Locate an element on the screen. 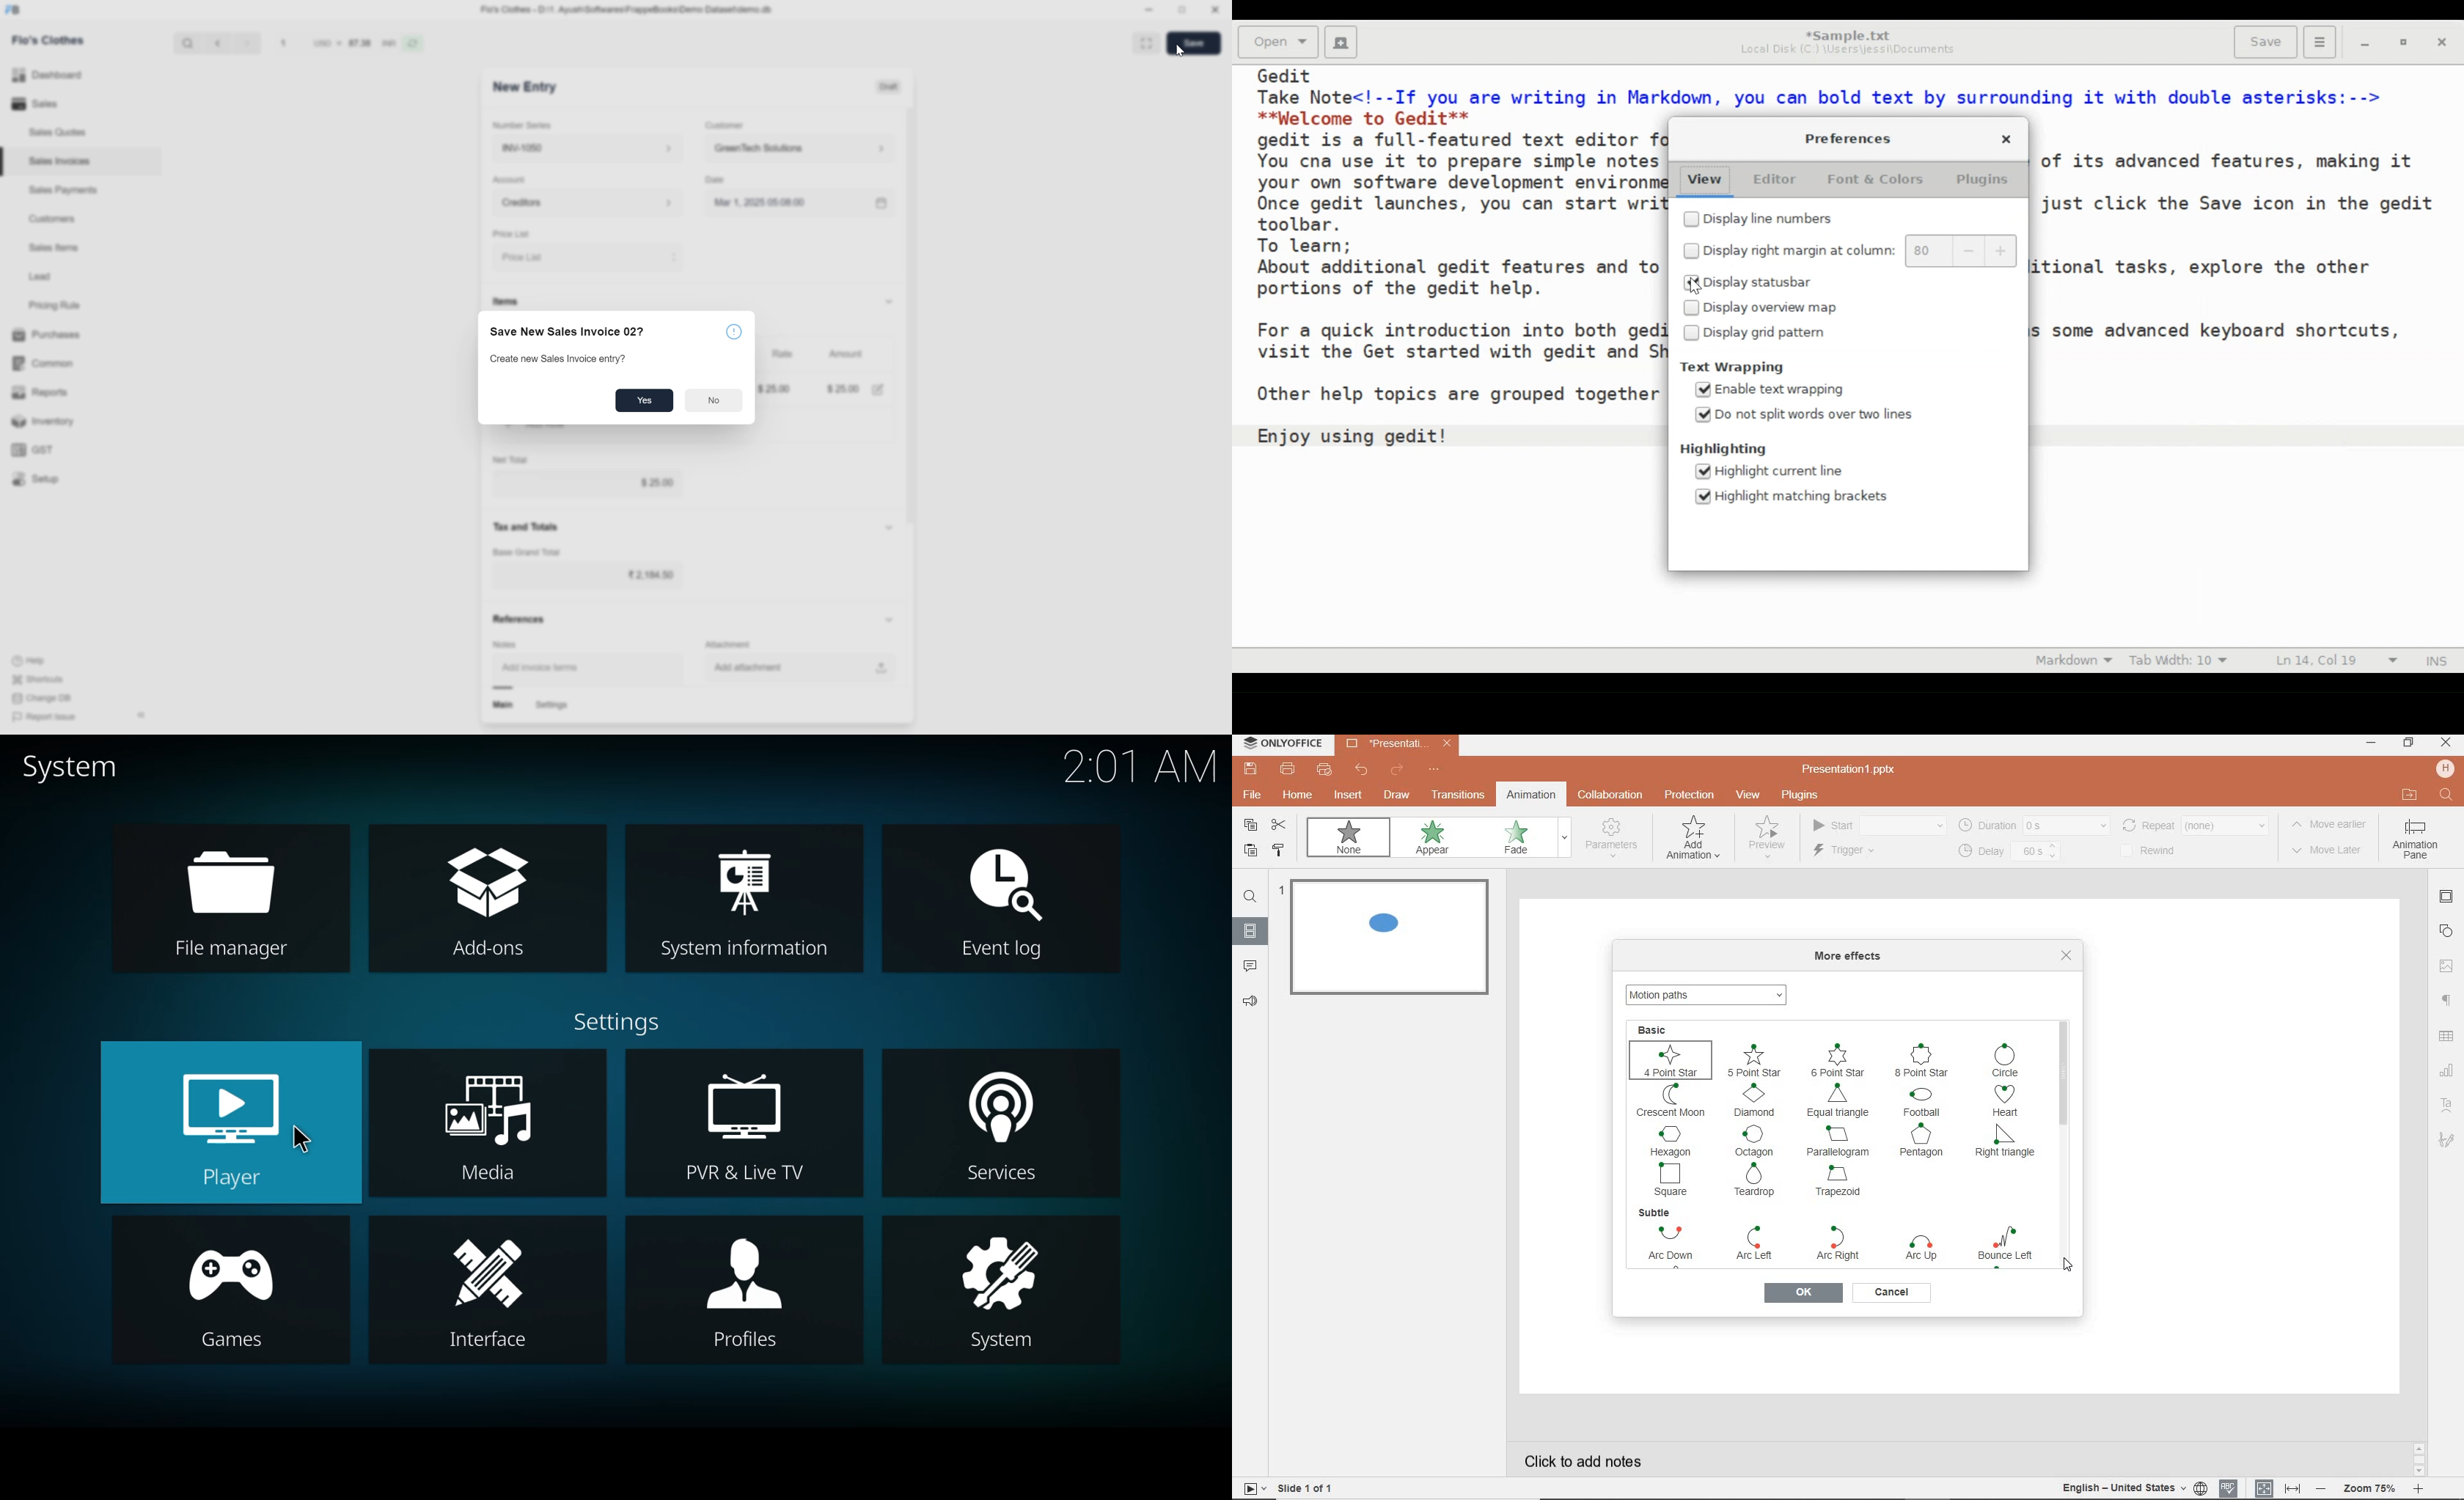  Sales Invoices is located at coordinates (57, 161).